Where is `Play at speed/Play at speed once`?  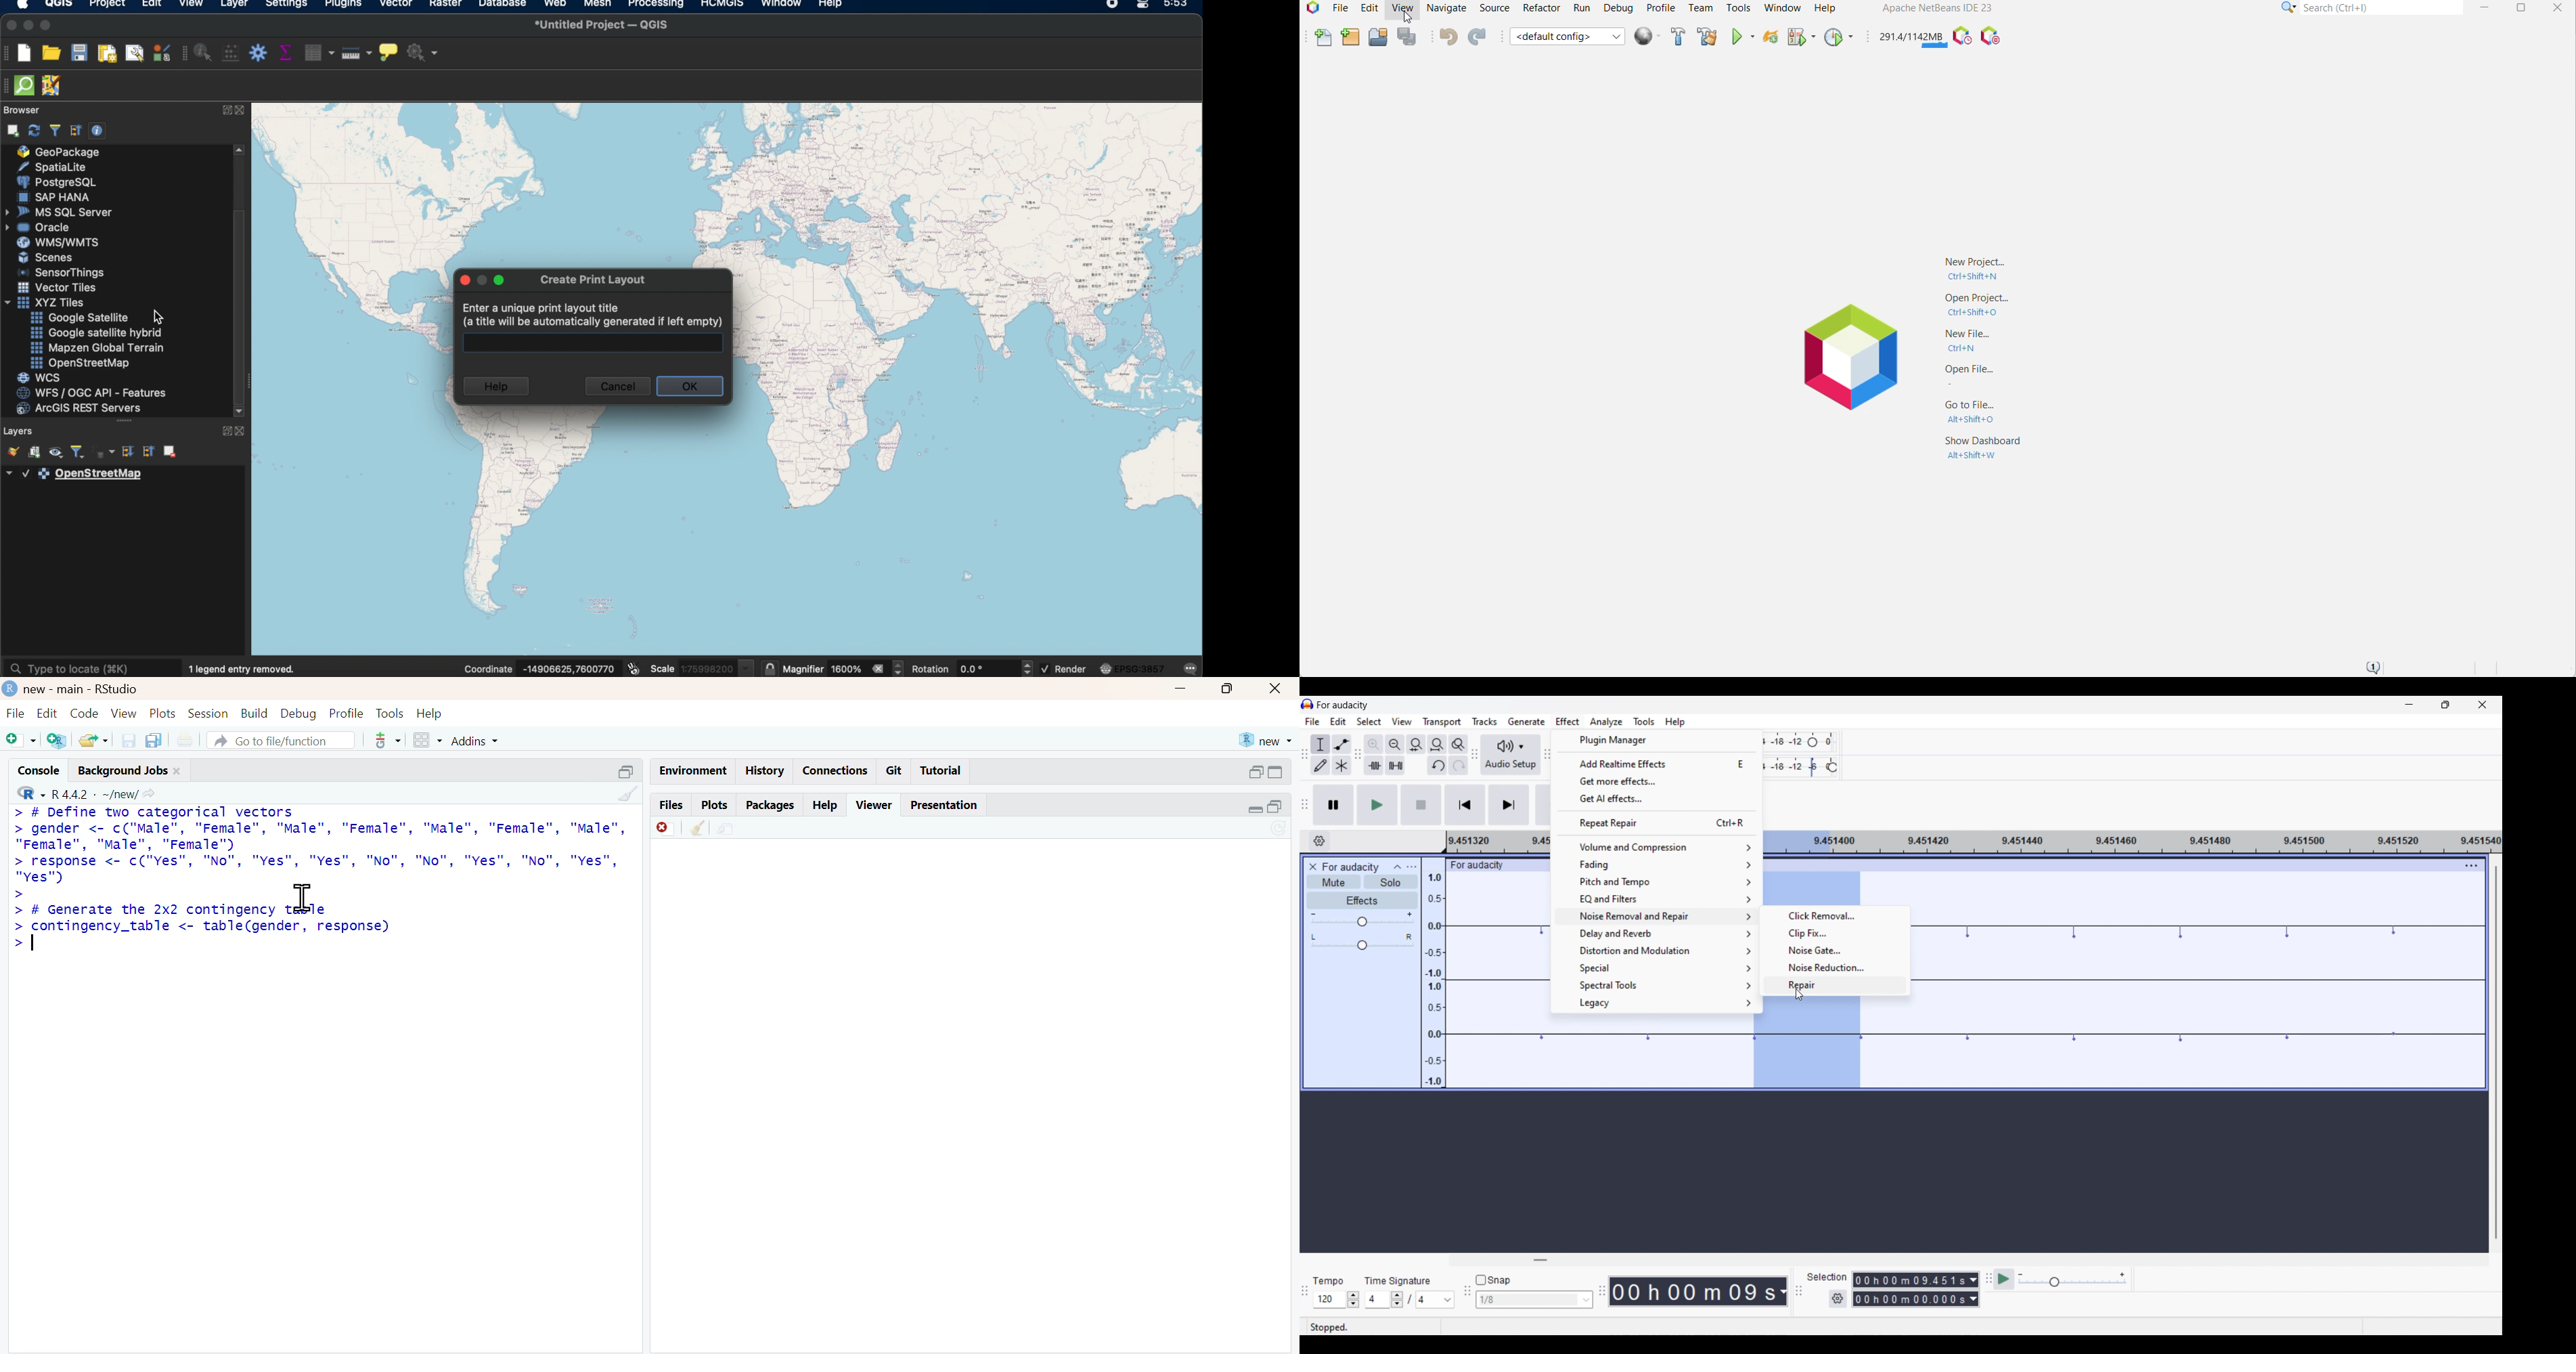
Play at speed/Play at speed once is located at coordinates (2005, 1280).